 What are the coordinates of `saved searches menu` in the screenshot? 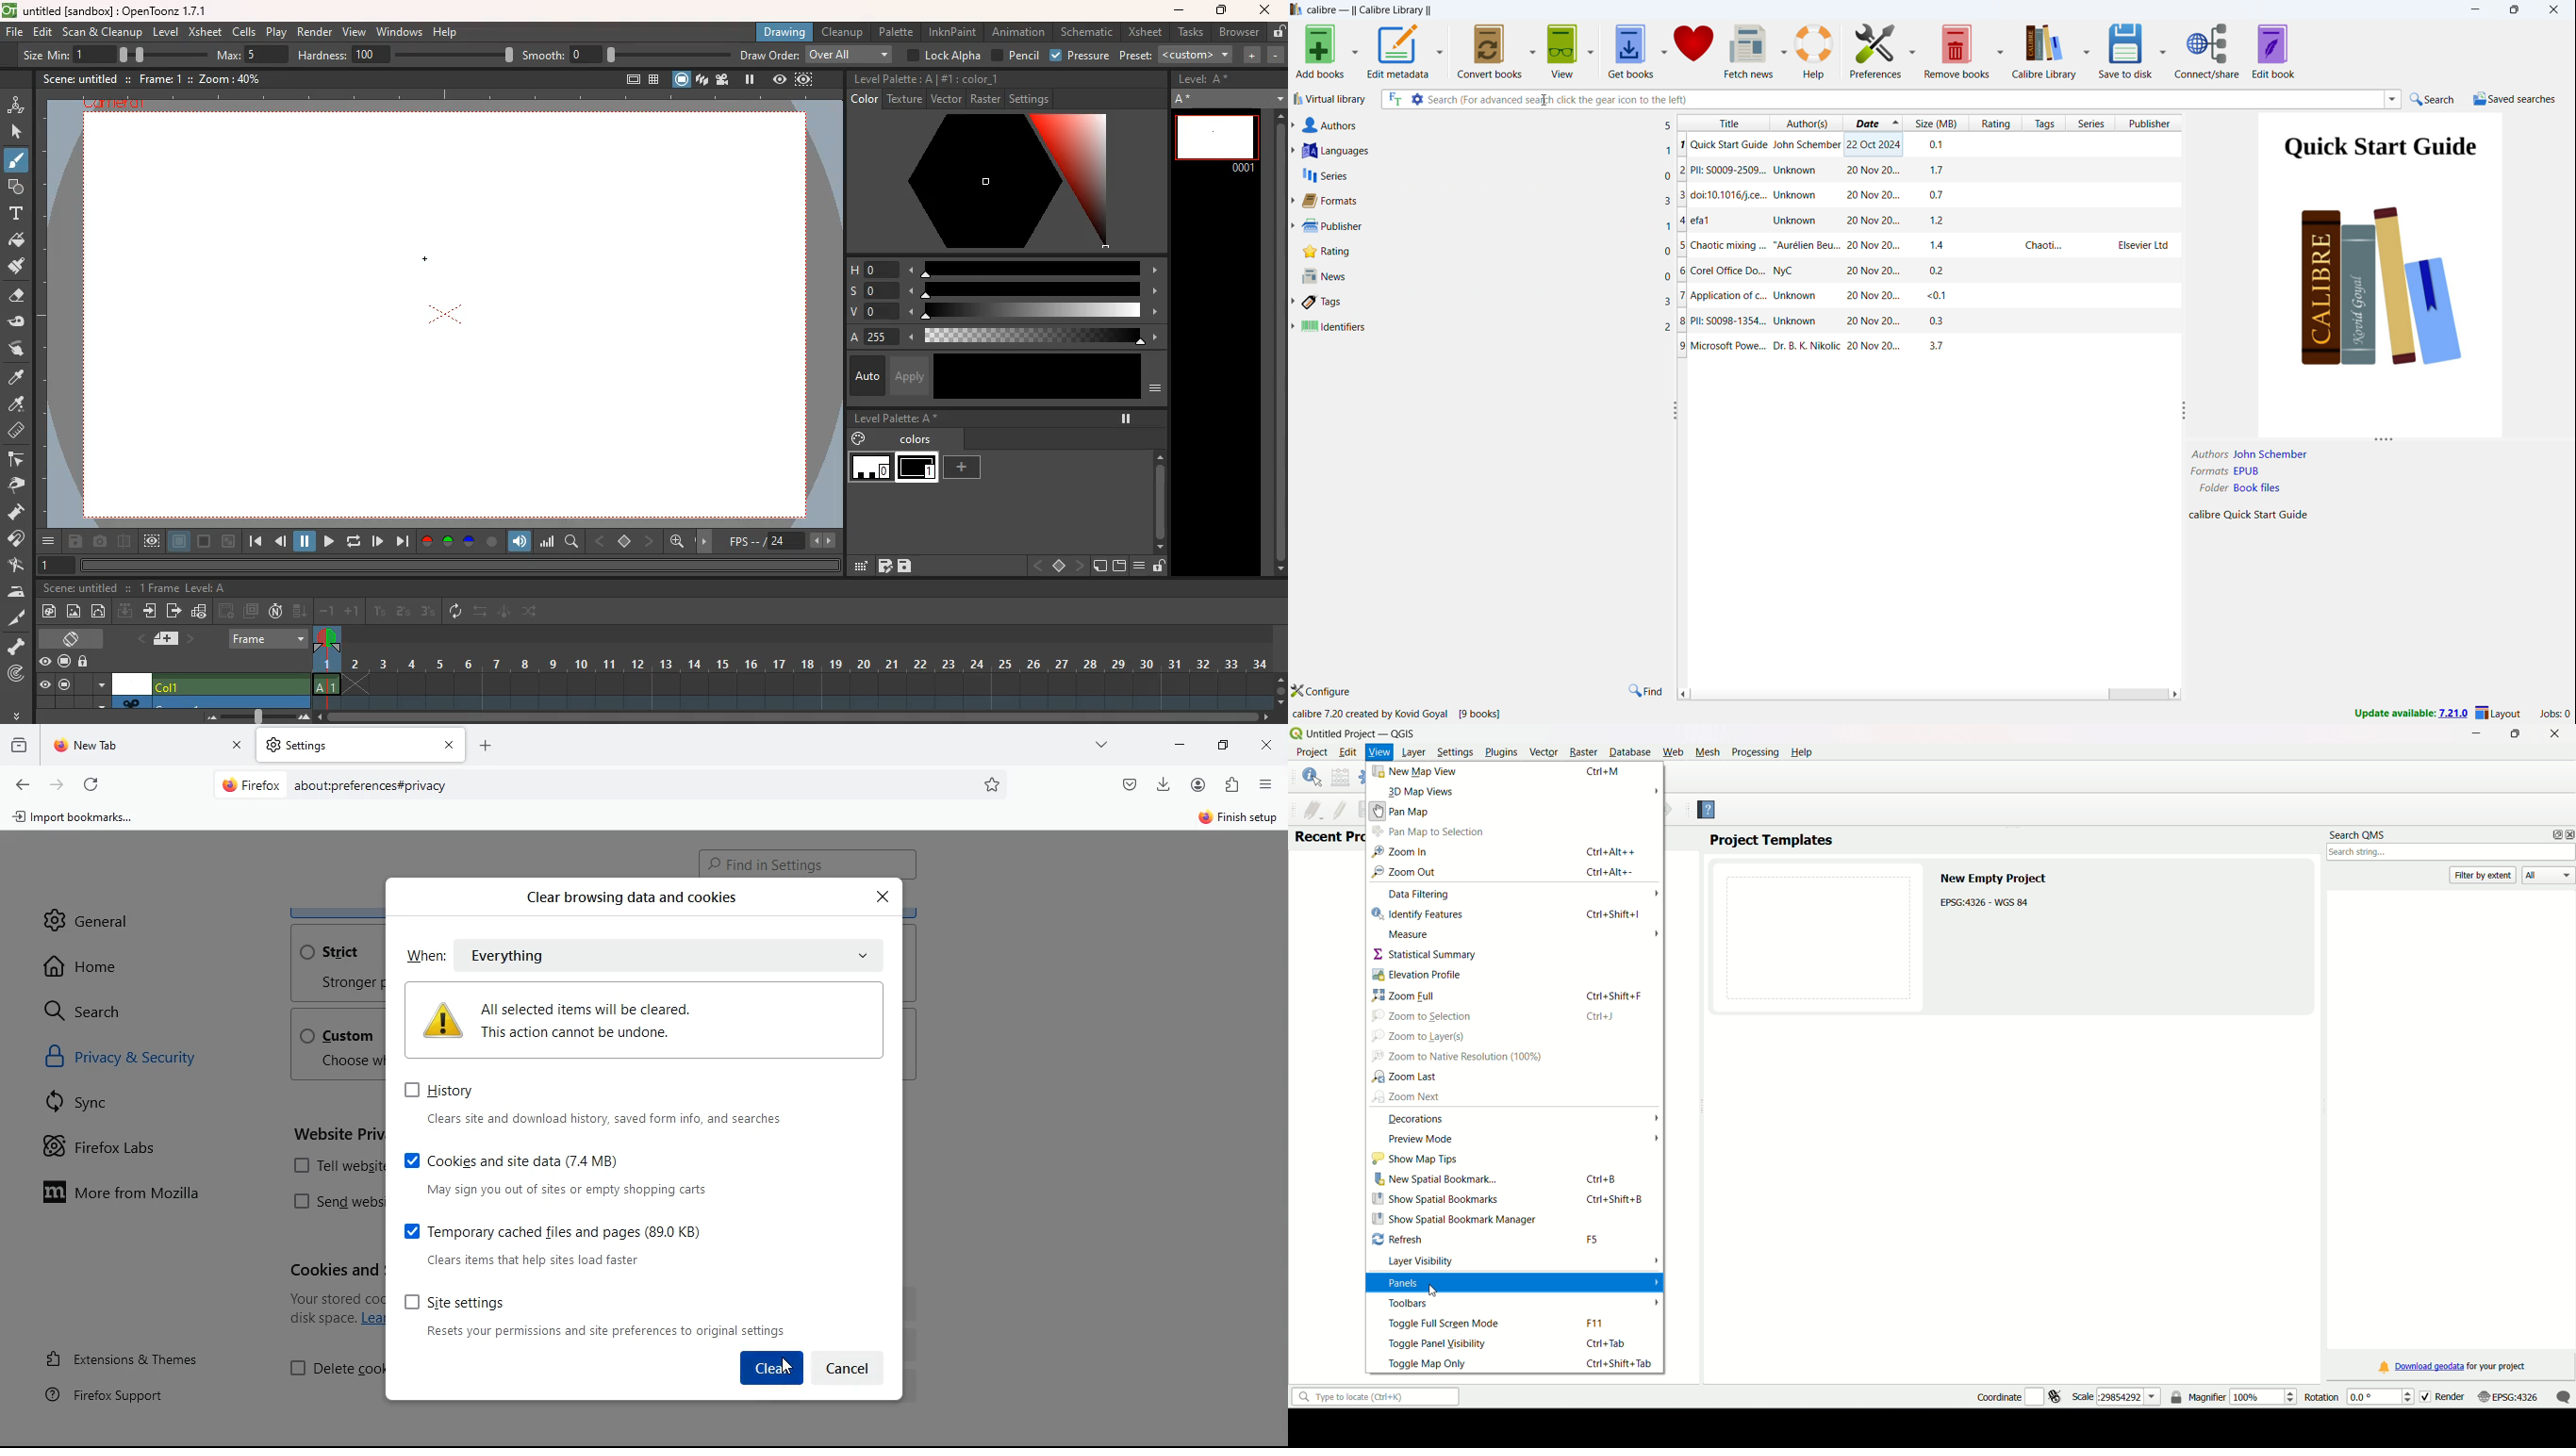 It's located at (2515, 99).